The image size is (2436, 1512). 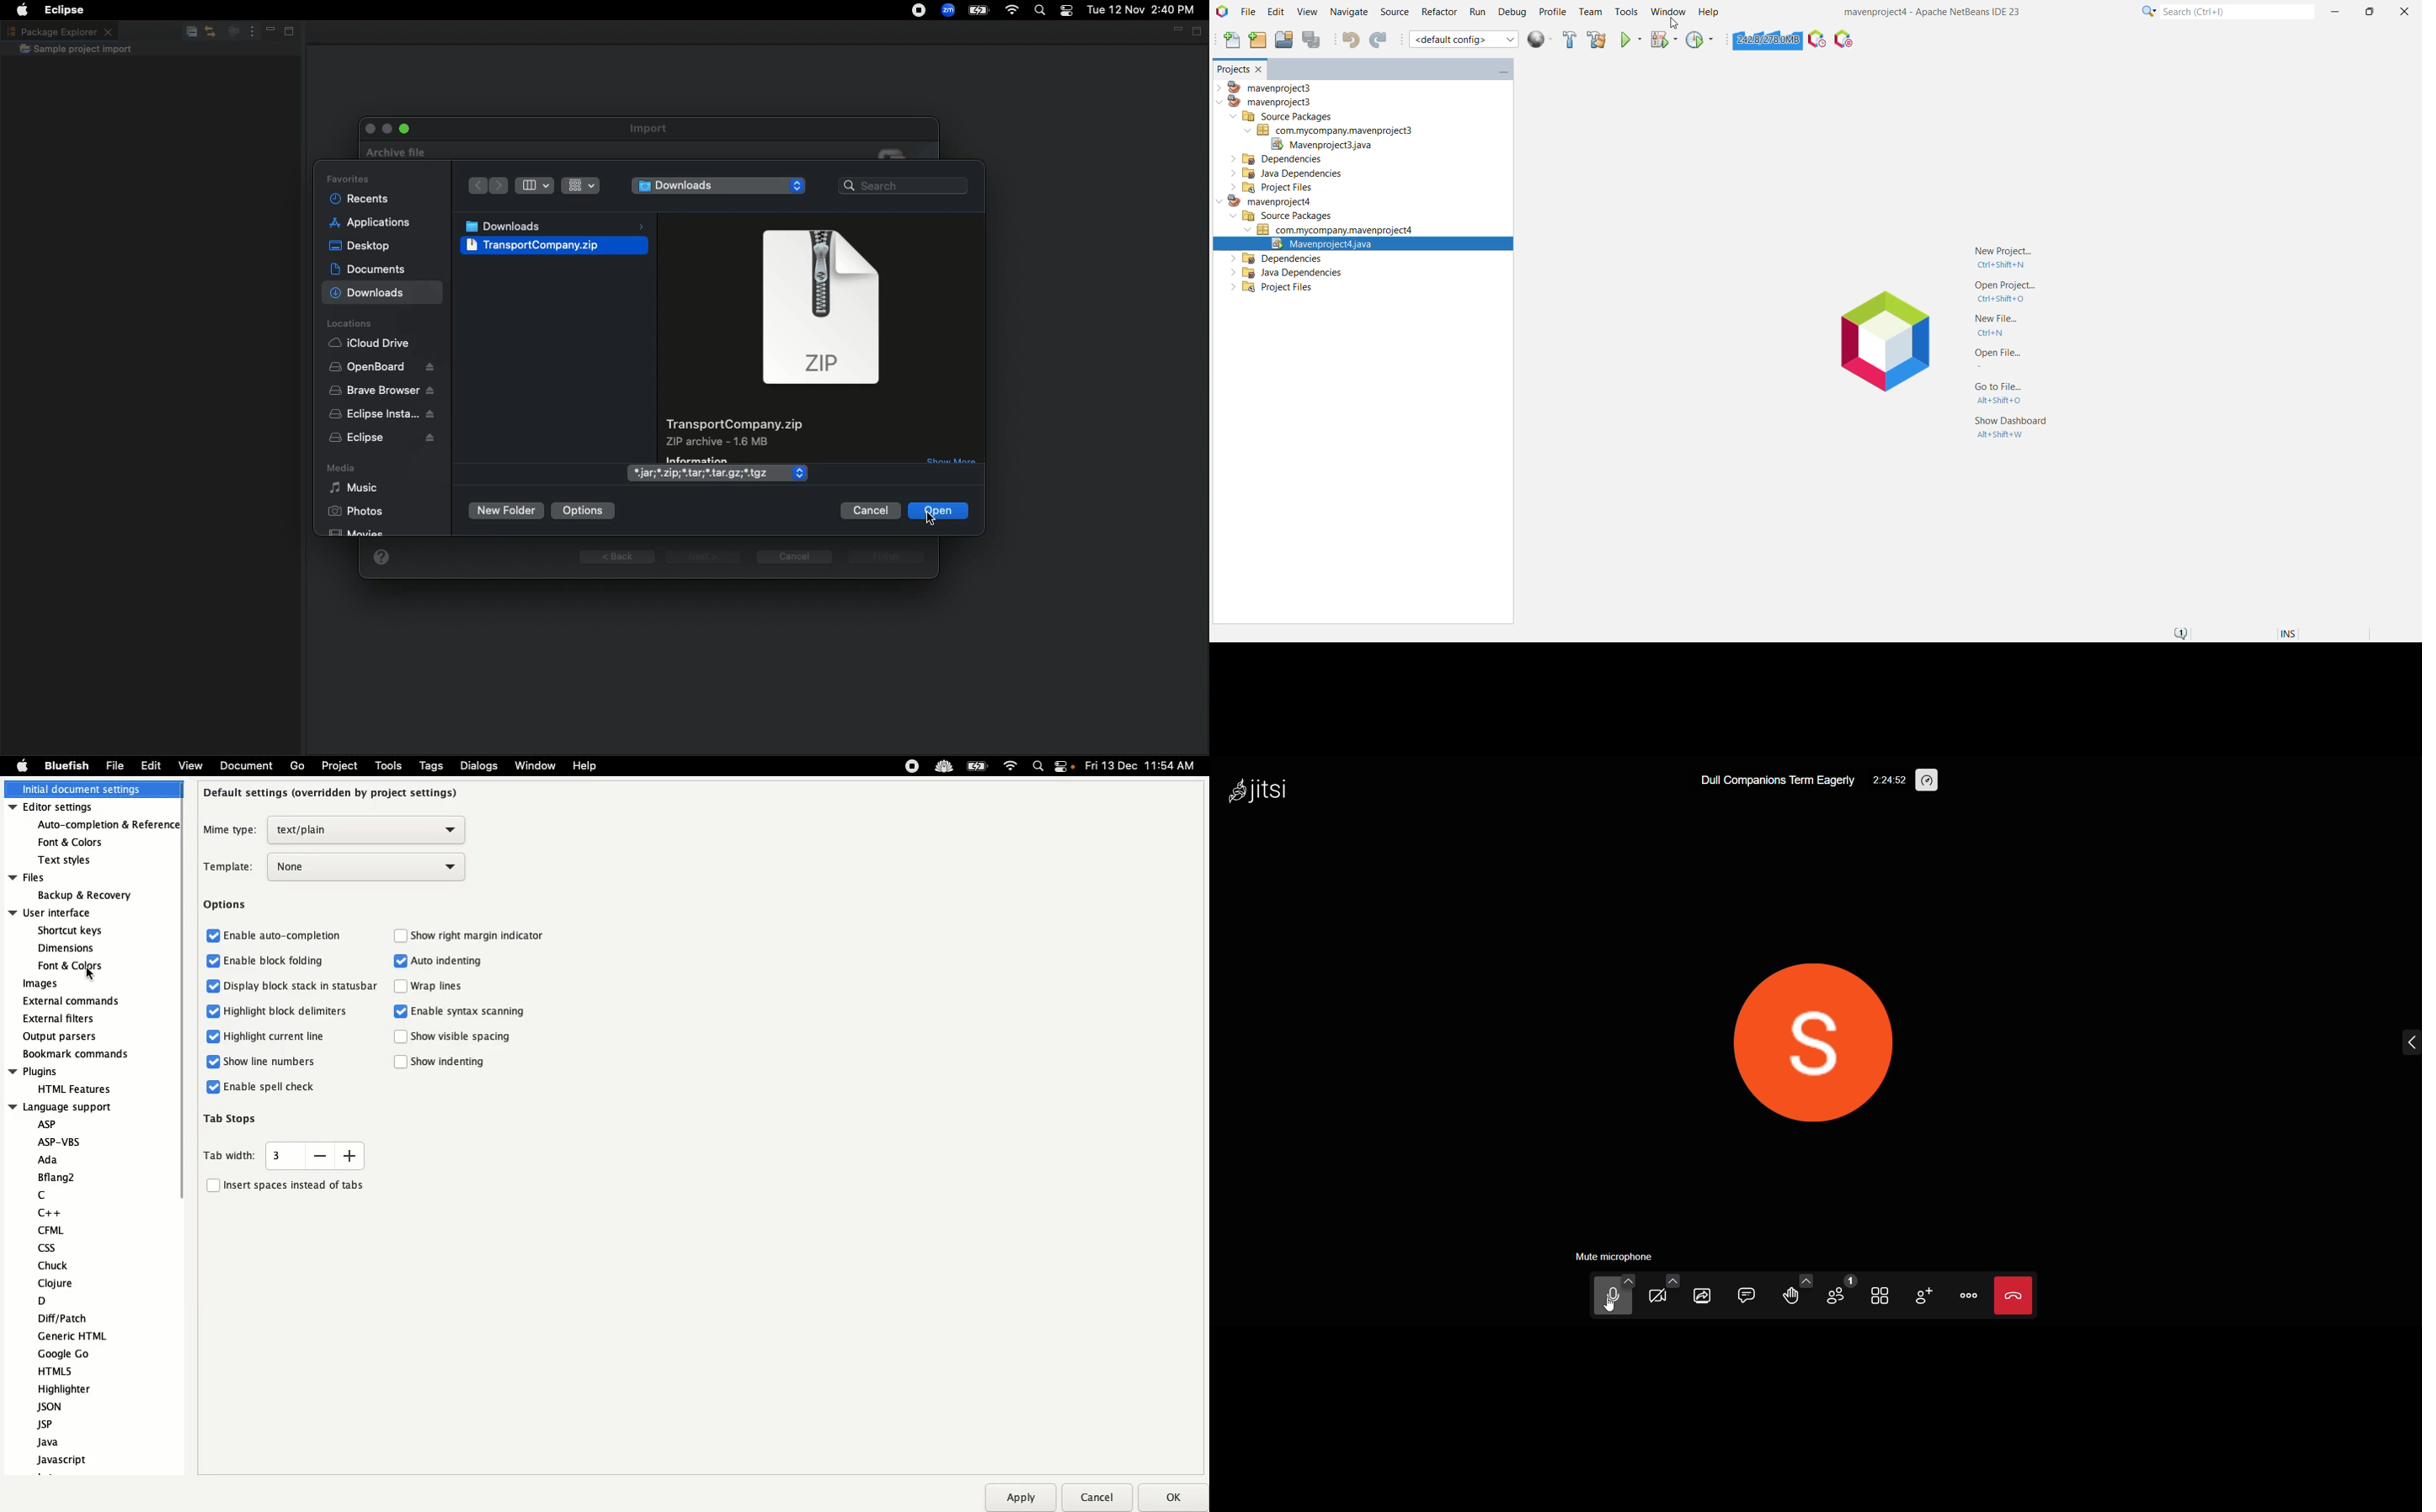 What do you see at coordinates (981, 10) in the screenshot?
I see `Charge` at bounding box center [981, 10].